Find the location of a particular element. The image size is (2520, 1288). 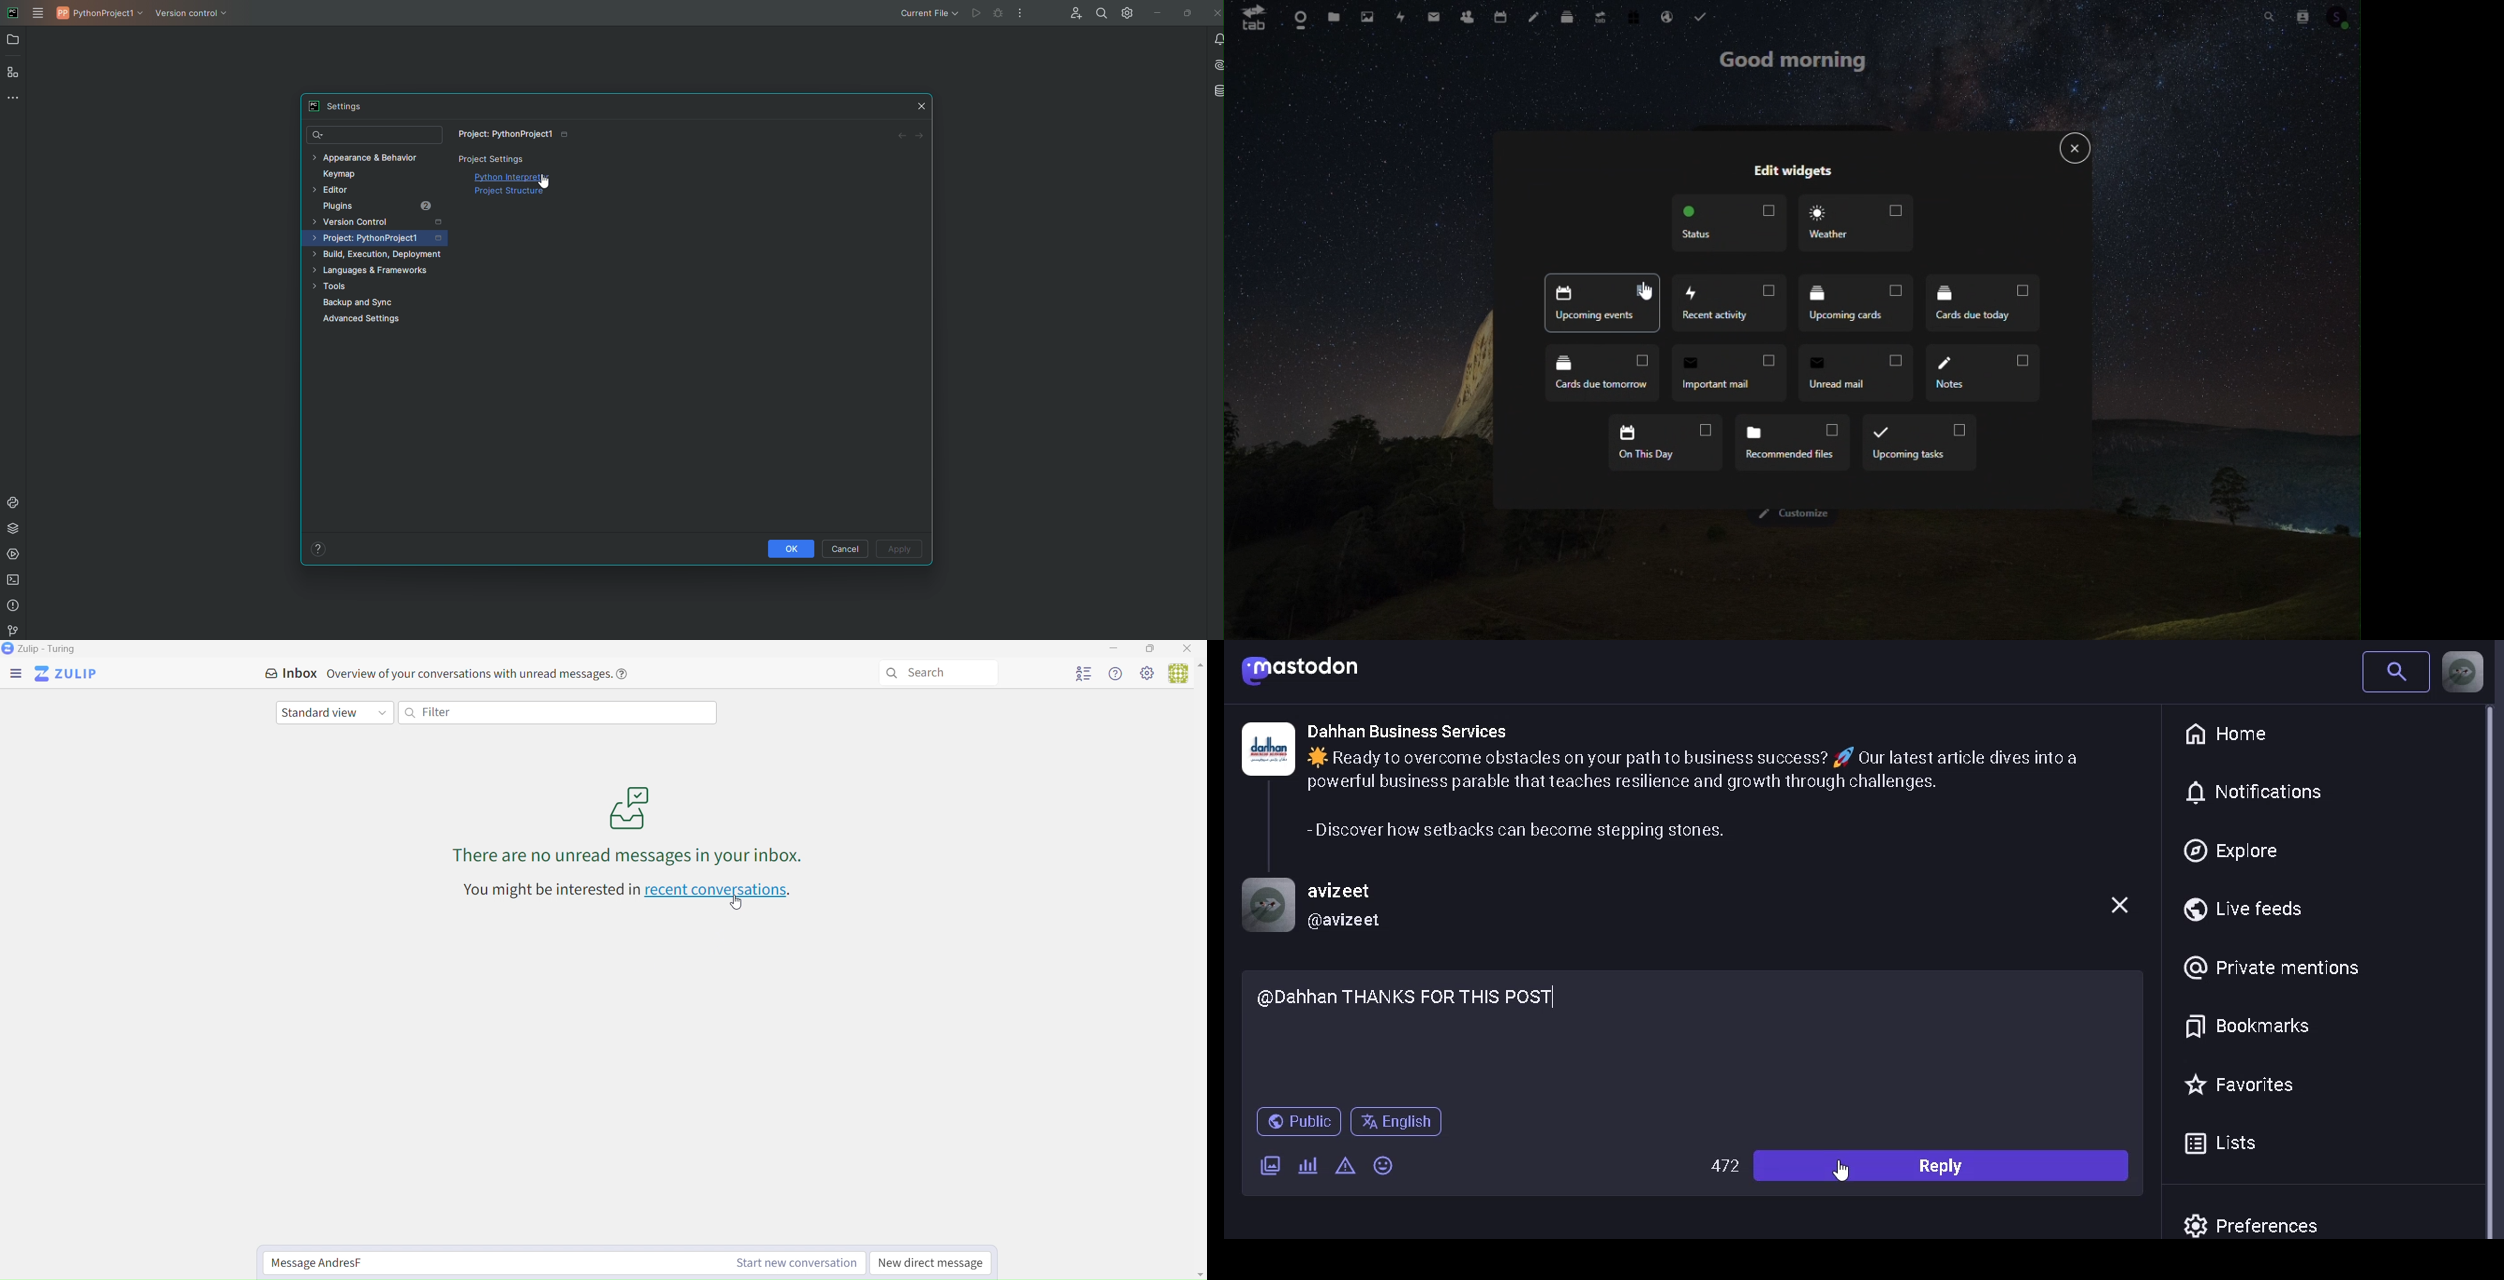

Console is located at coordinates (12, 501).